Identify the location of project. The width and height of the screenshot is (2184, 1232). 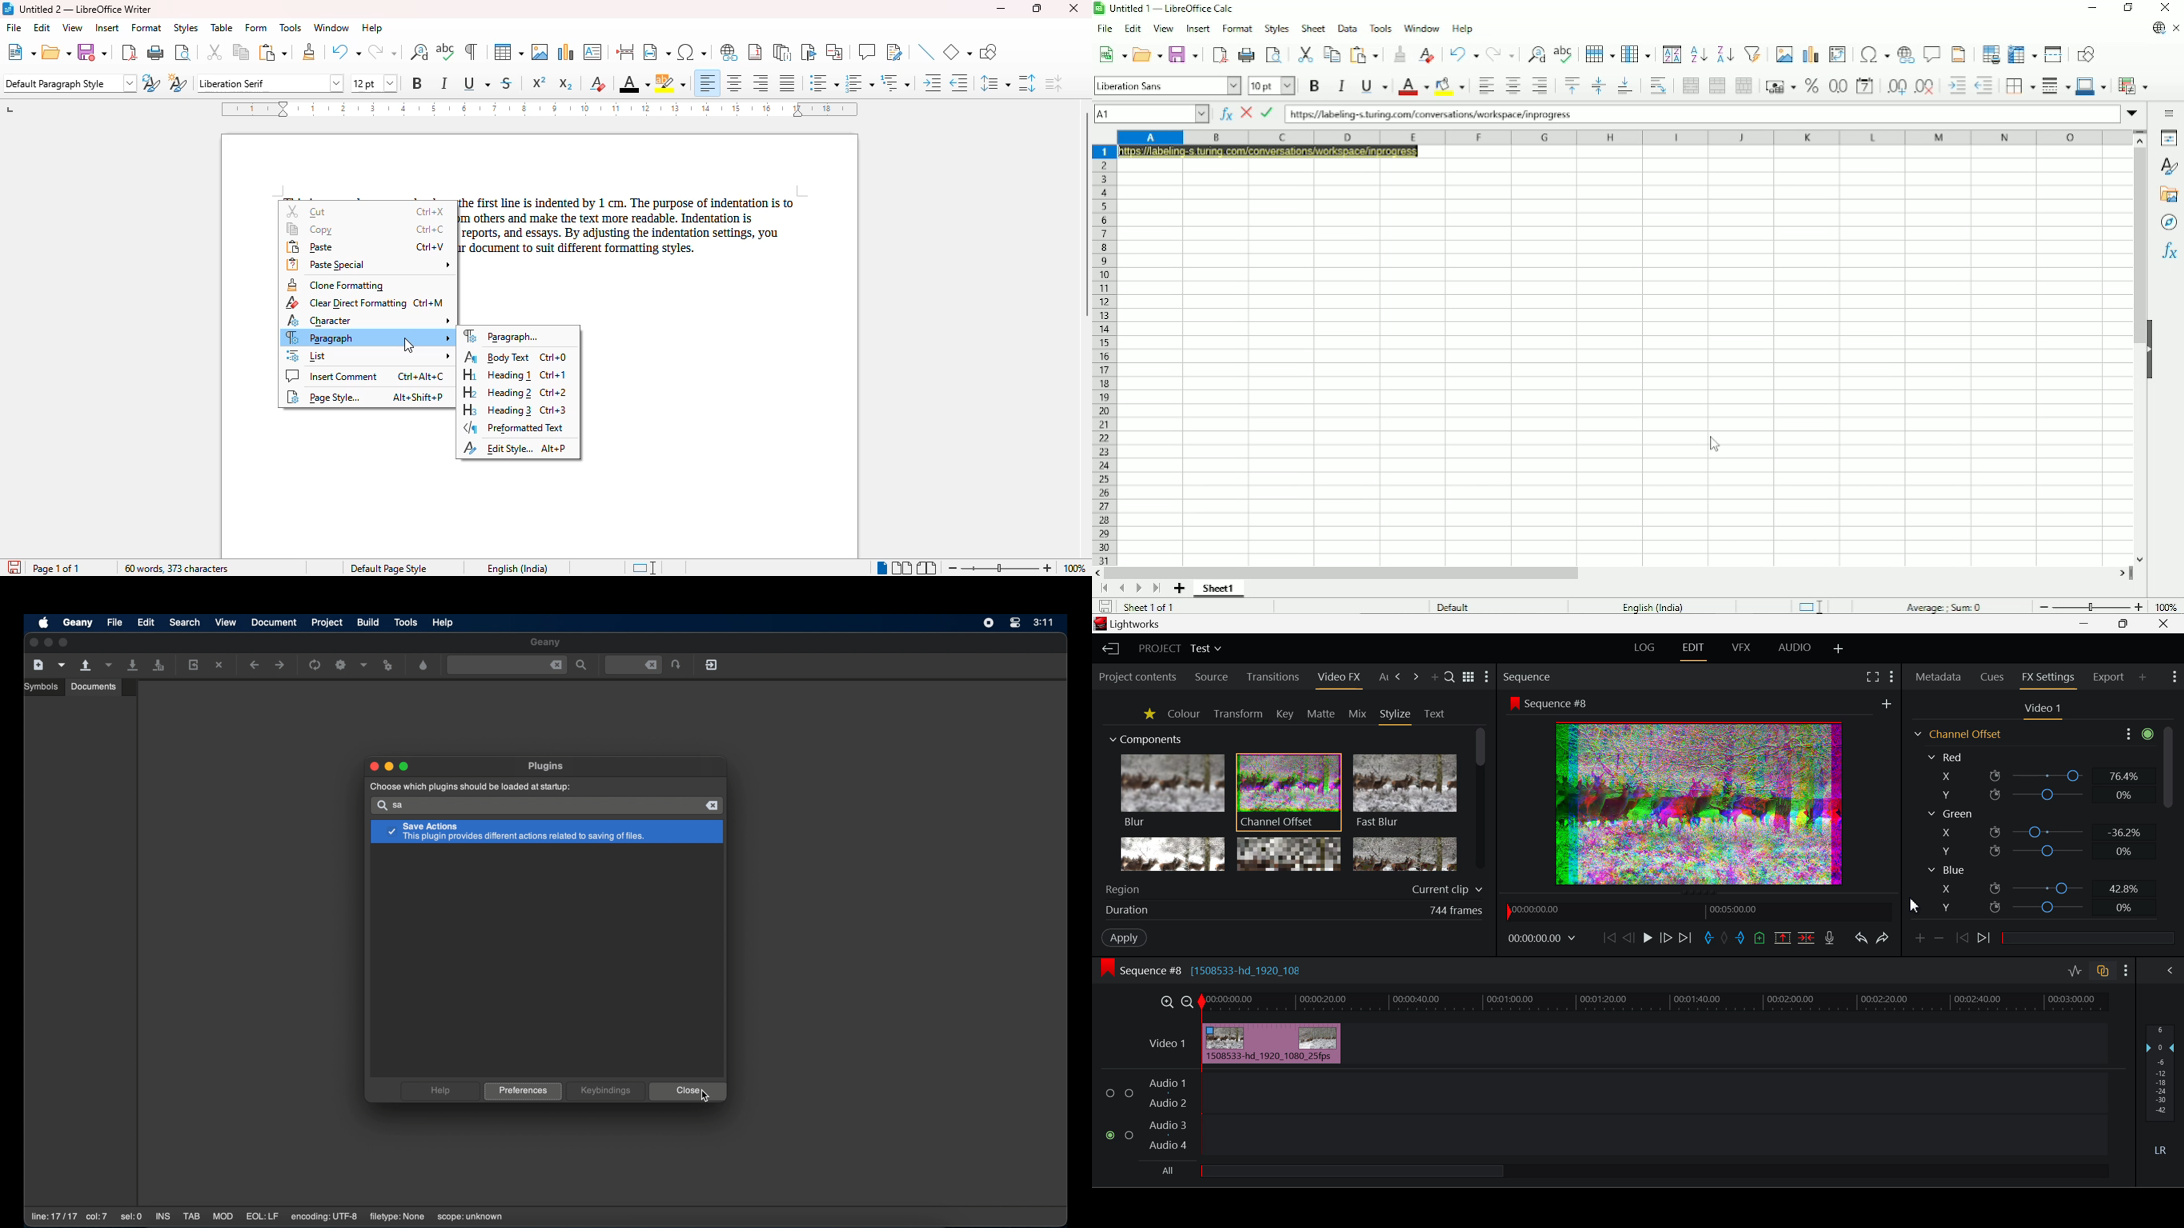
(329, 623).